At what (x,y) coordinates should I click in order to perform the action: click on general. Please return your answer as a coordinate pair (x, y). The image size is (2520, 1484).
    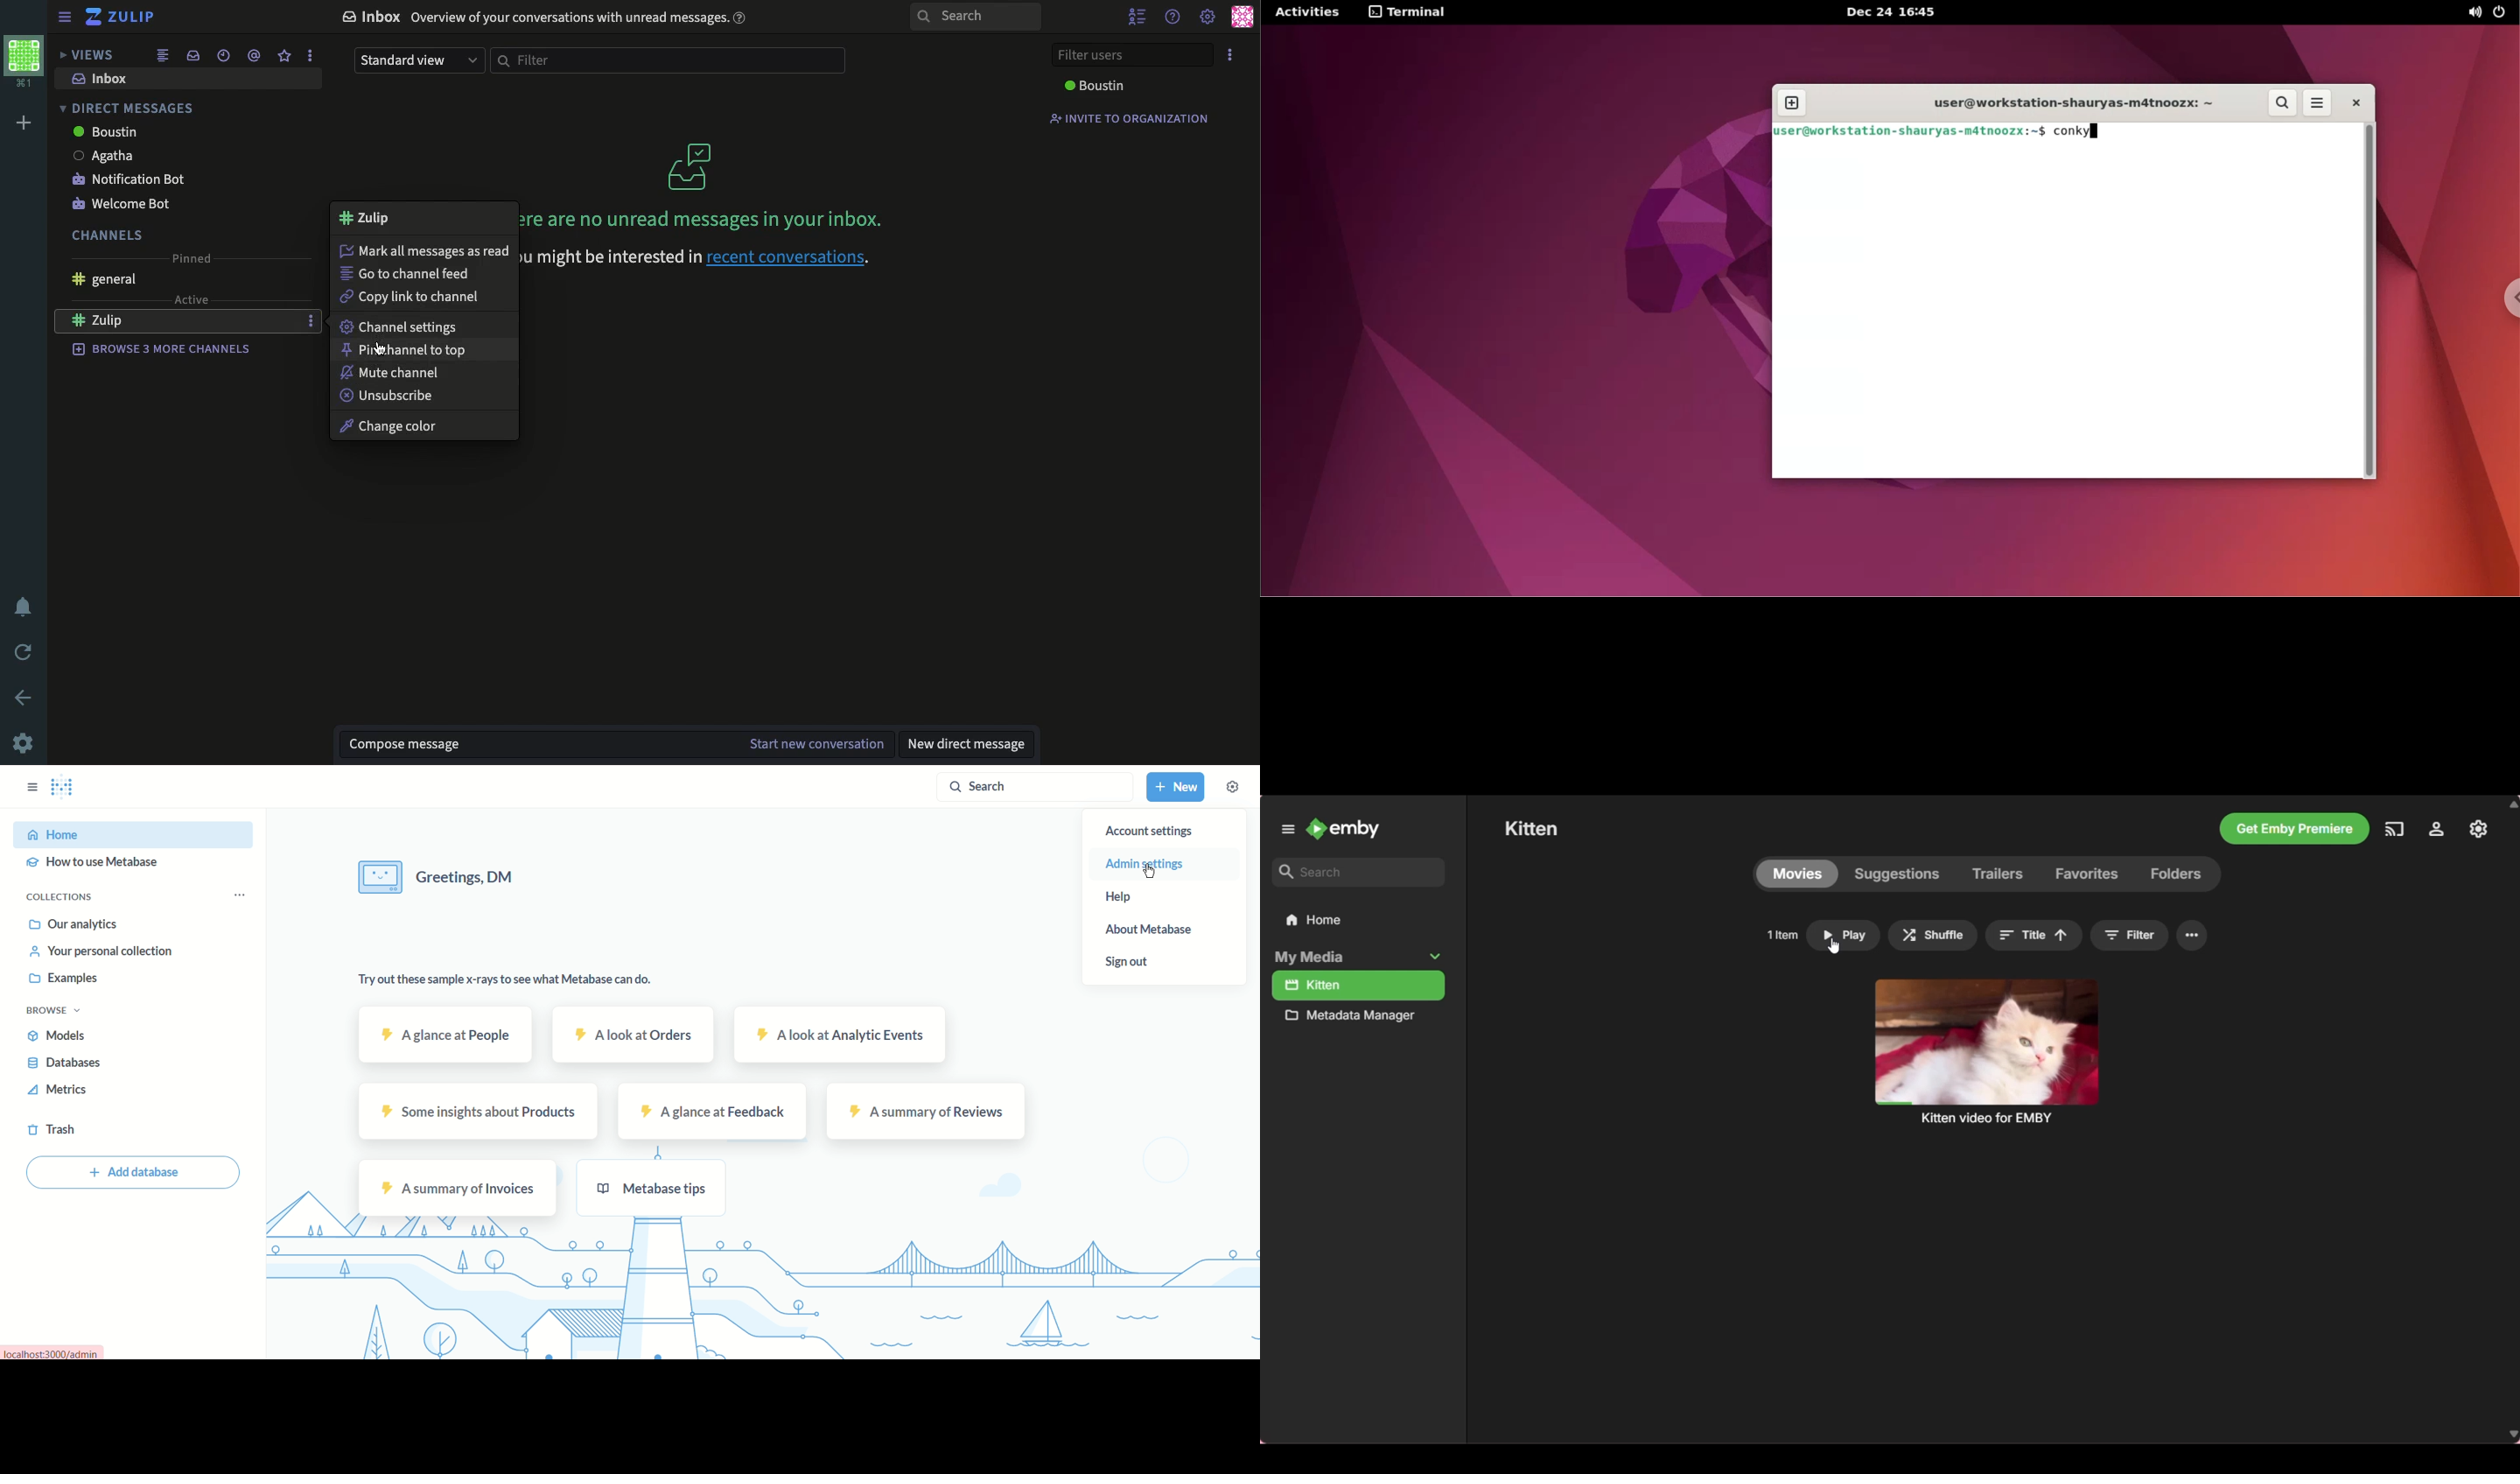
    Looking at the image, I should click on (102, 280).